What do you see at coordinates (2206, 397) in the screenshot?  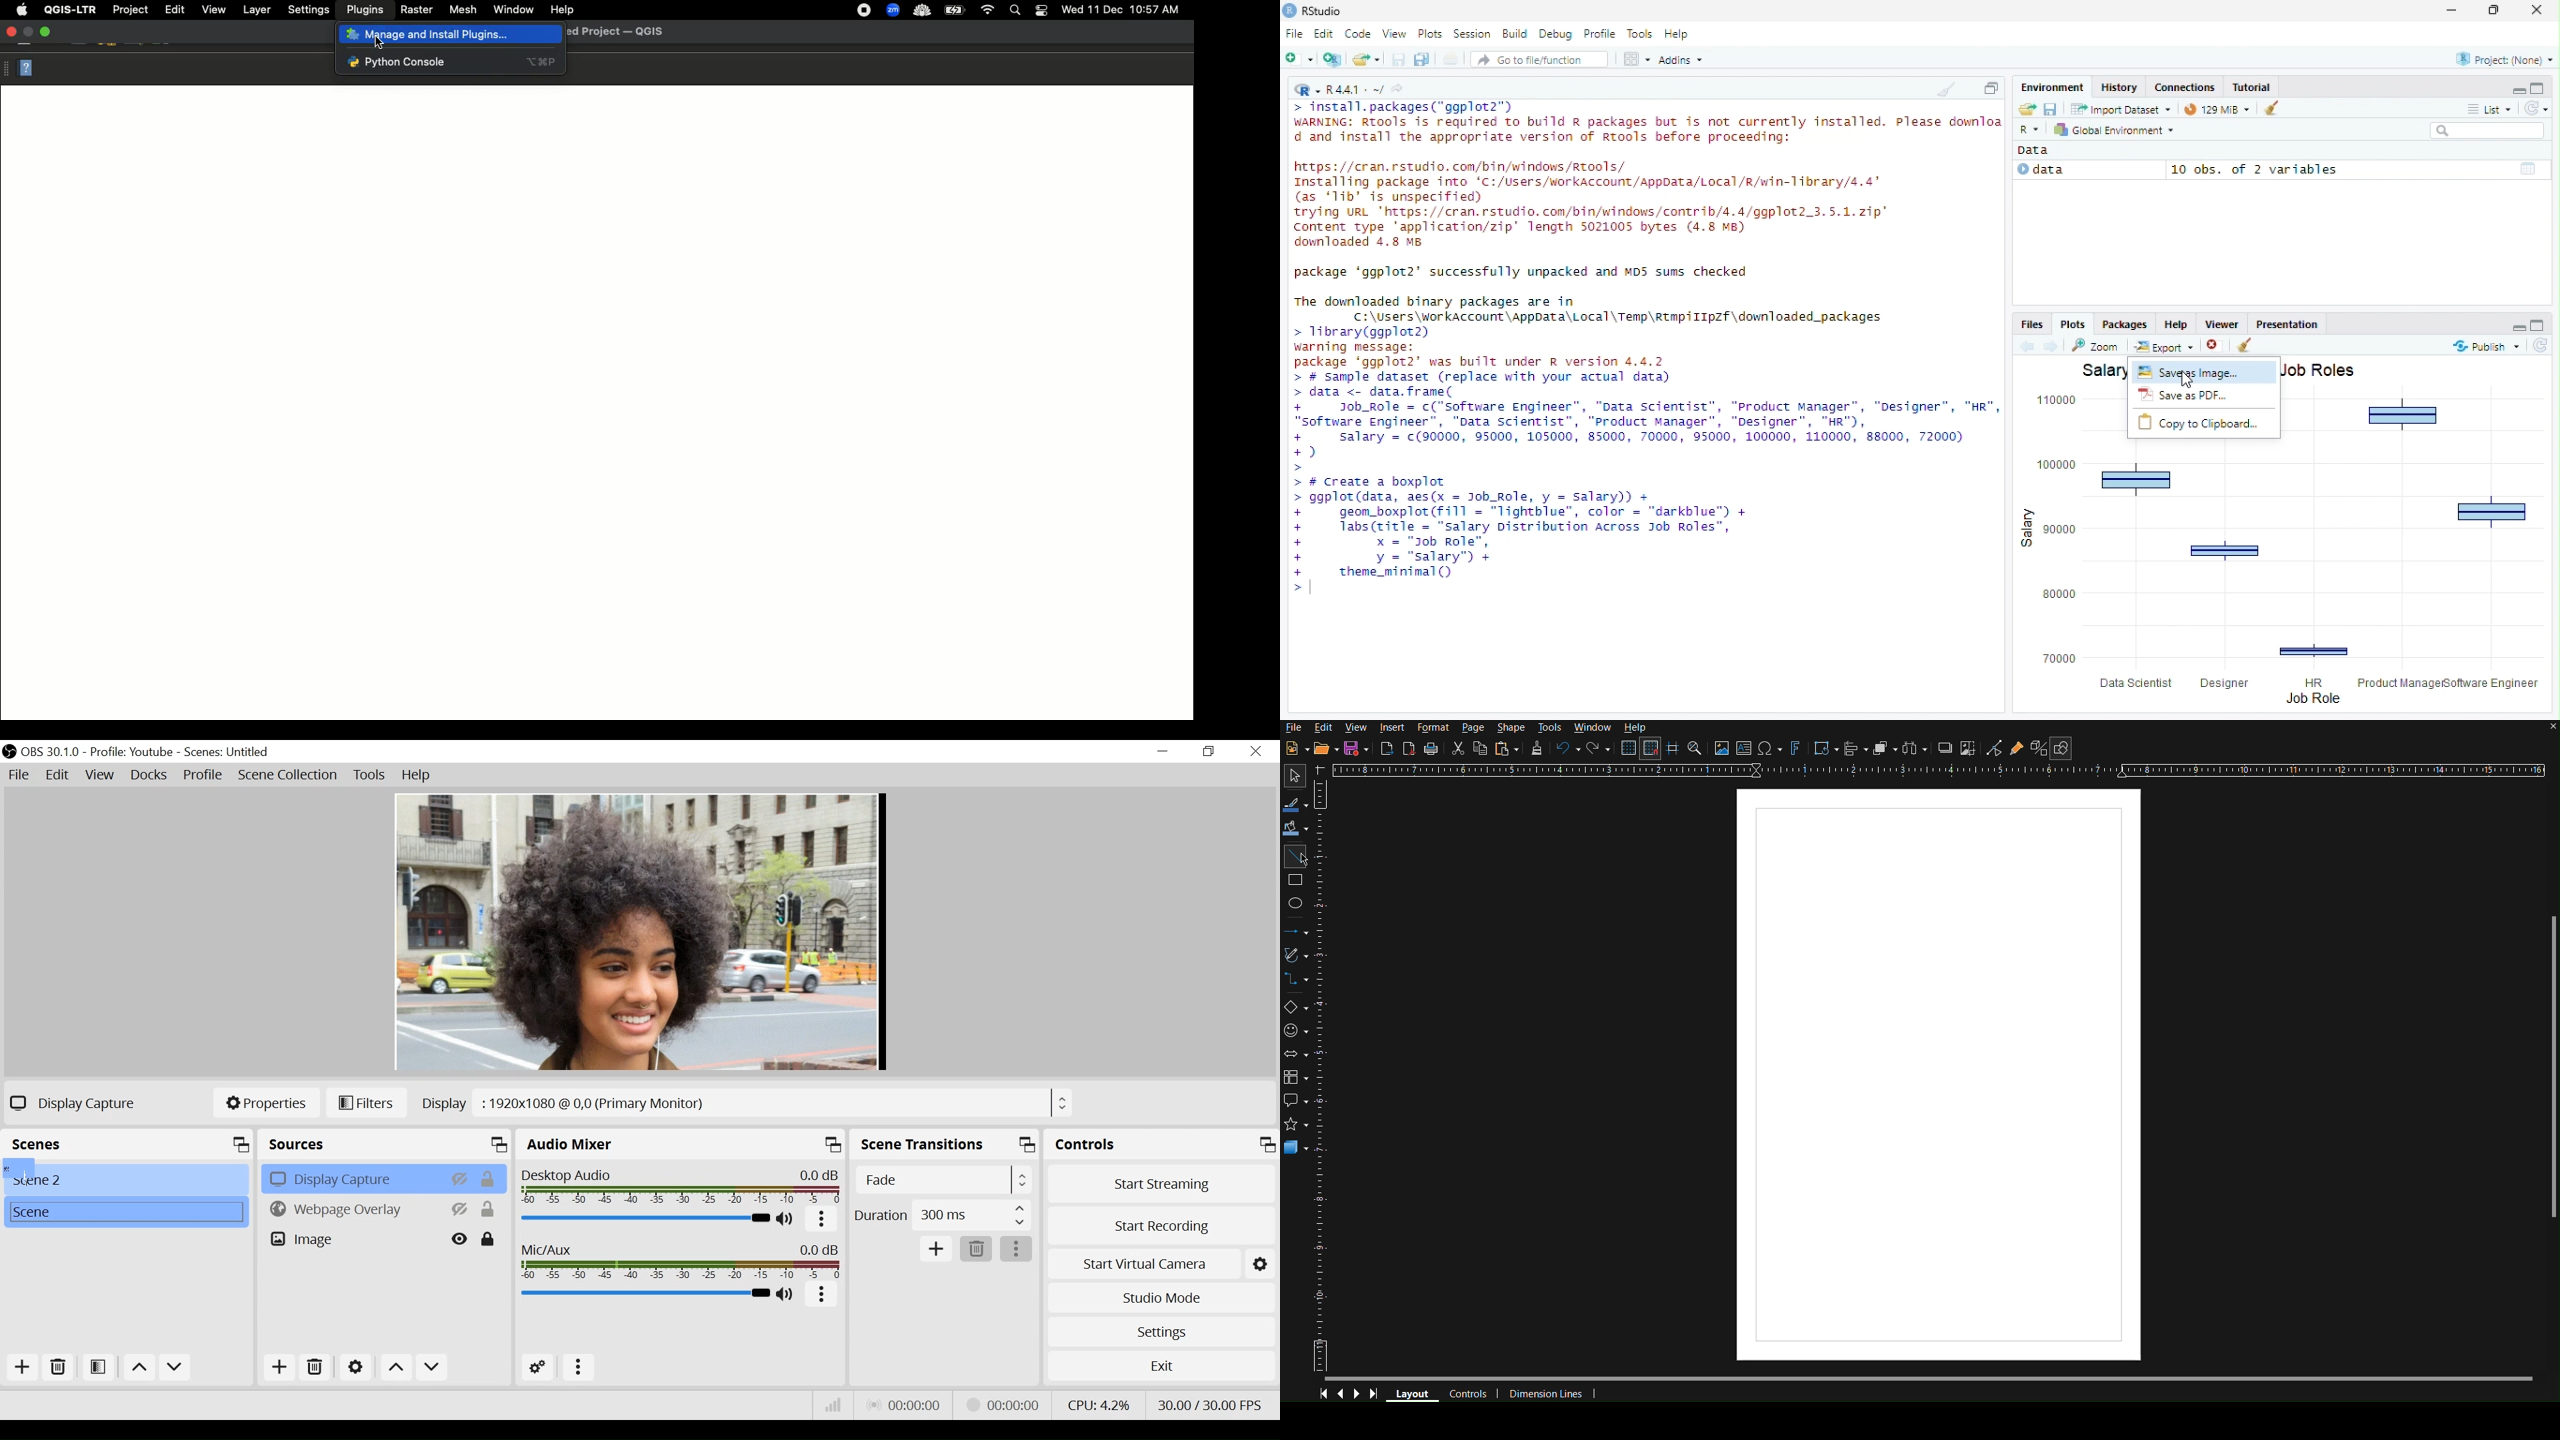 I see `Save as PDF` at bounding box center [2206, 397].